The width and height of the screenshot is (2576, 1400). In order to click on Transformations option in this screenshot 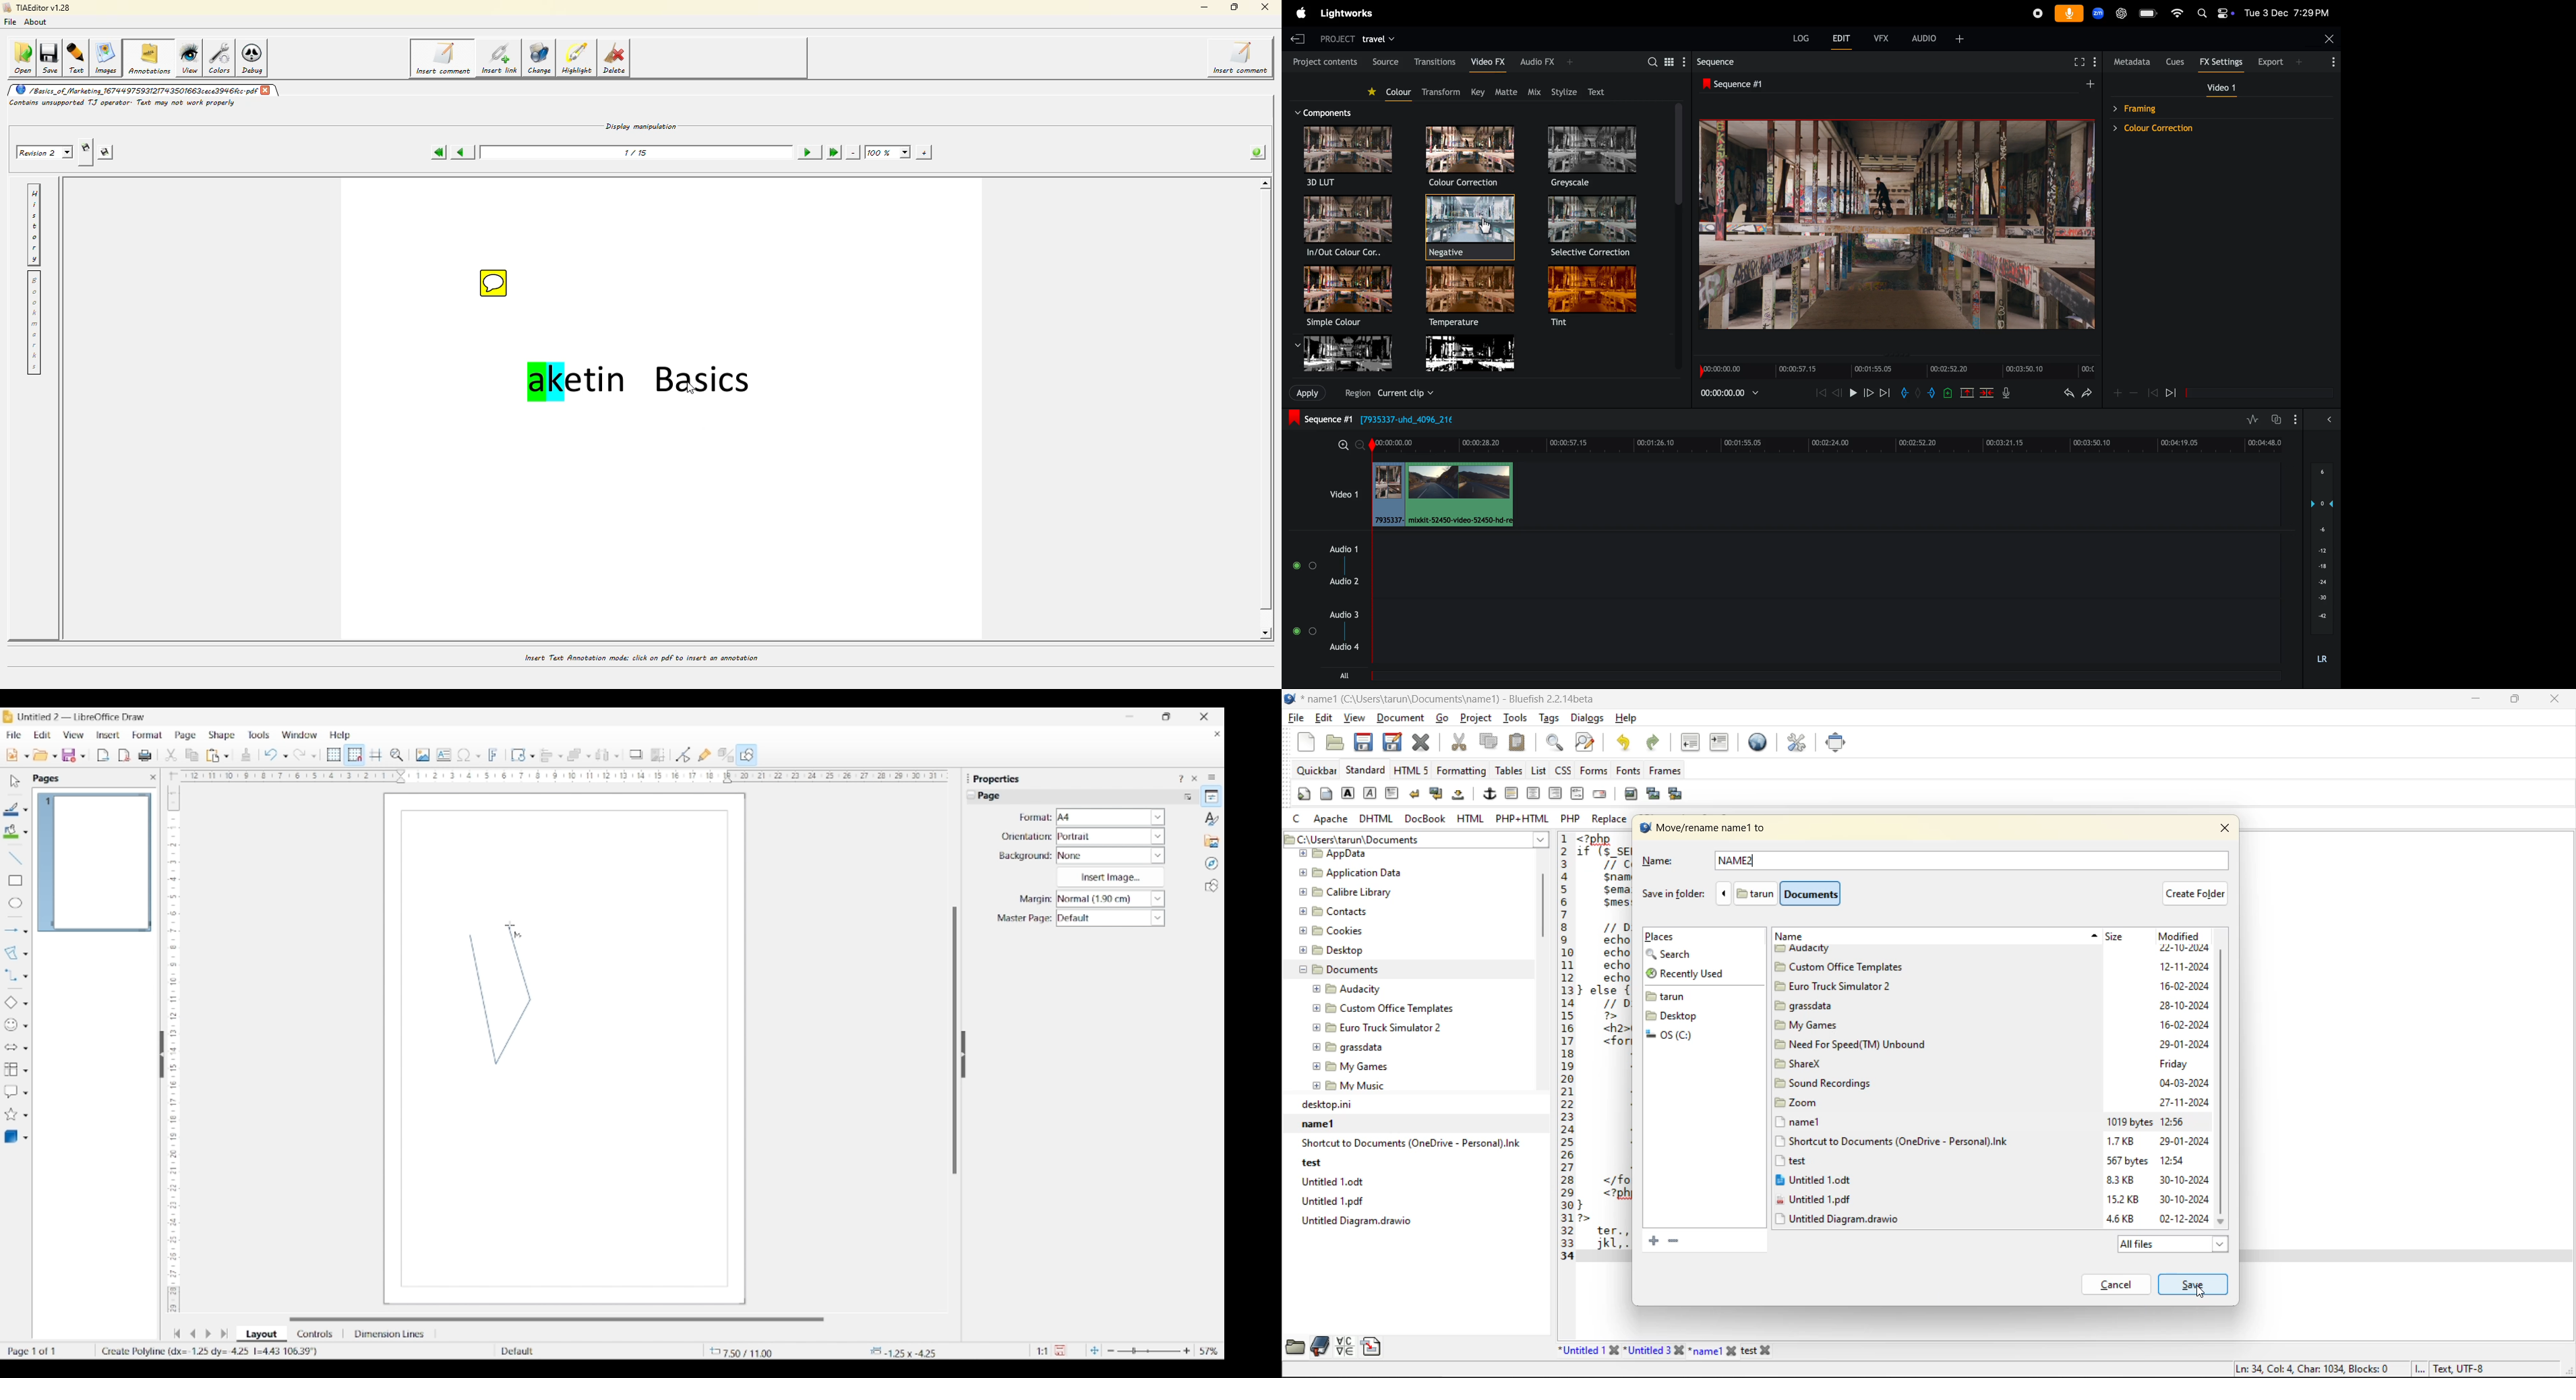, I will do `click(532, 756)`.